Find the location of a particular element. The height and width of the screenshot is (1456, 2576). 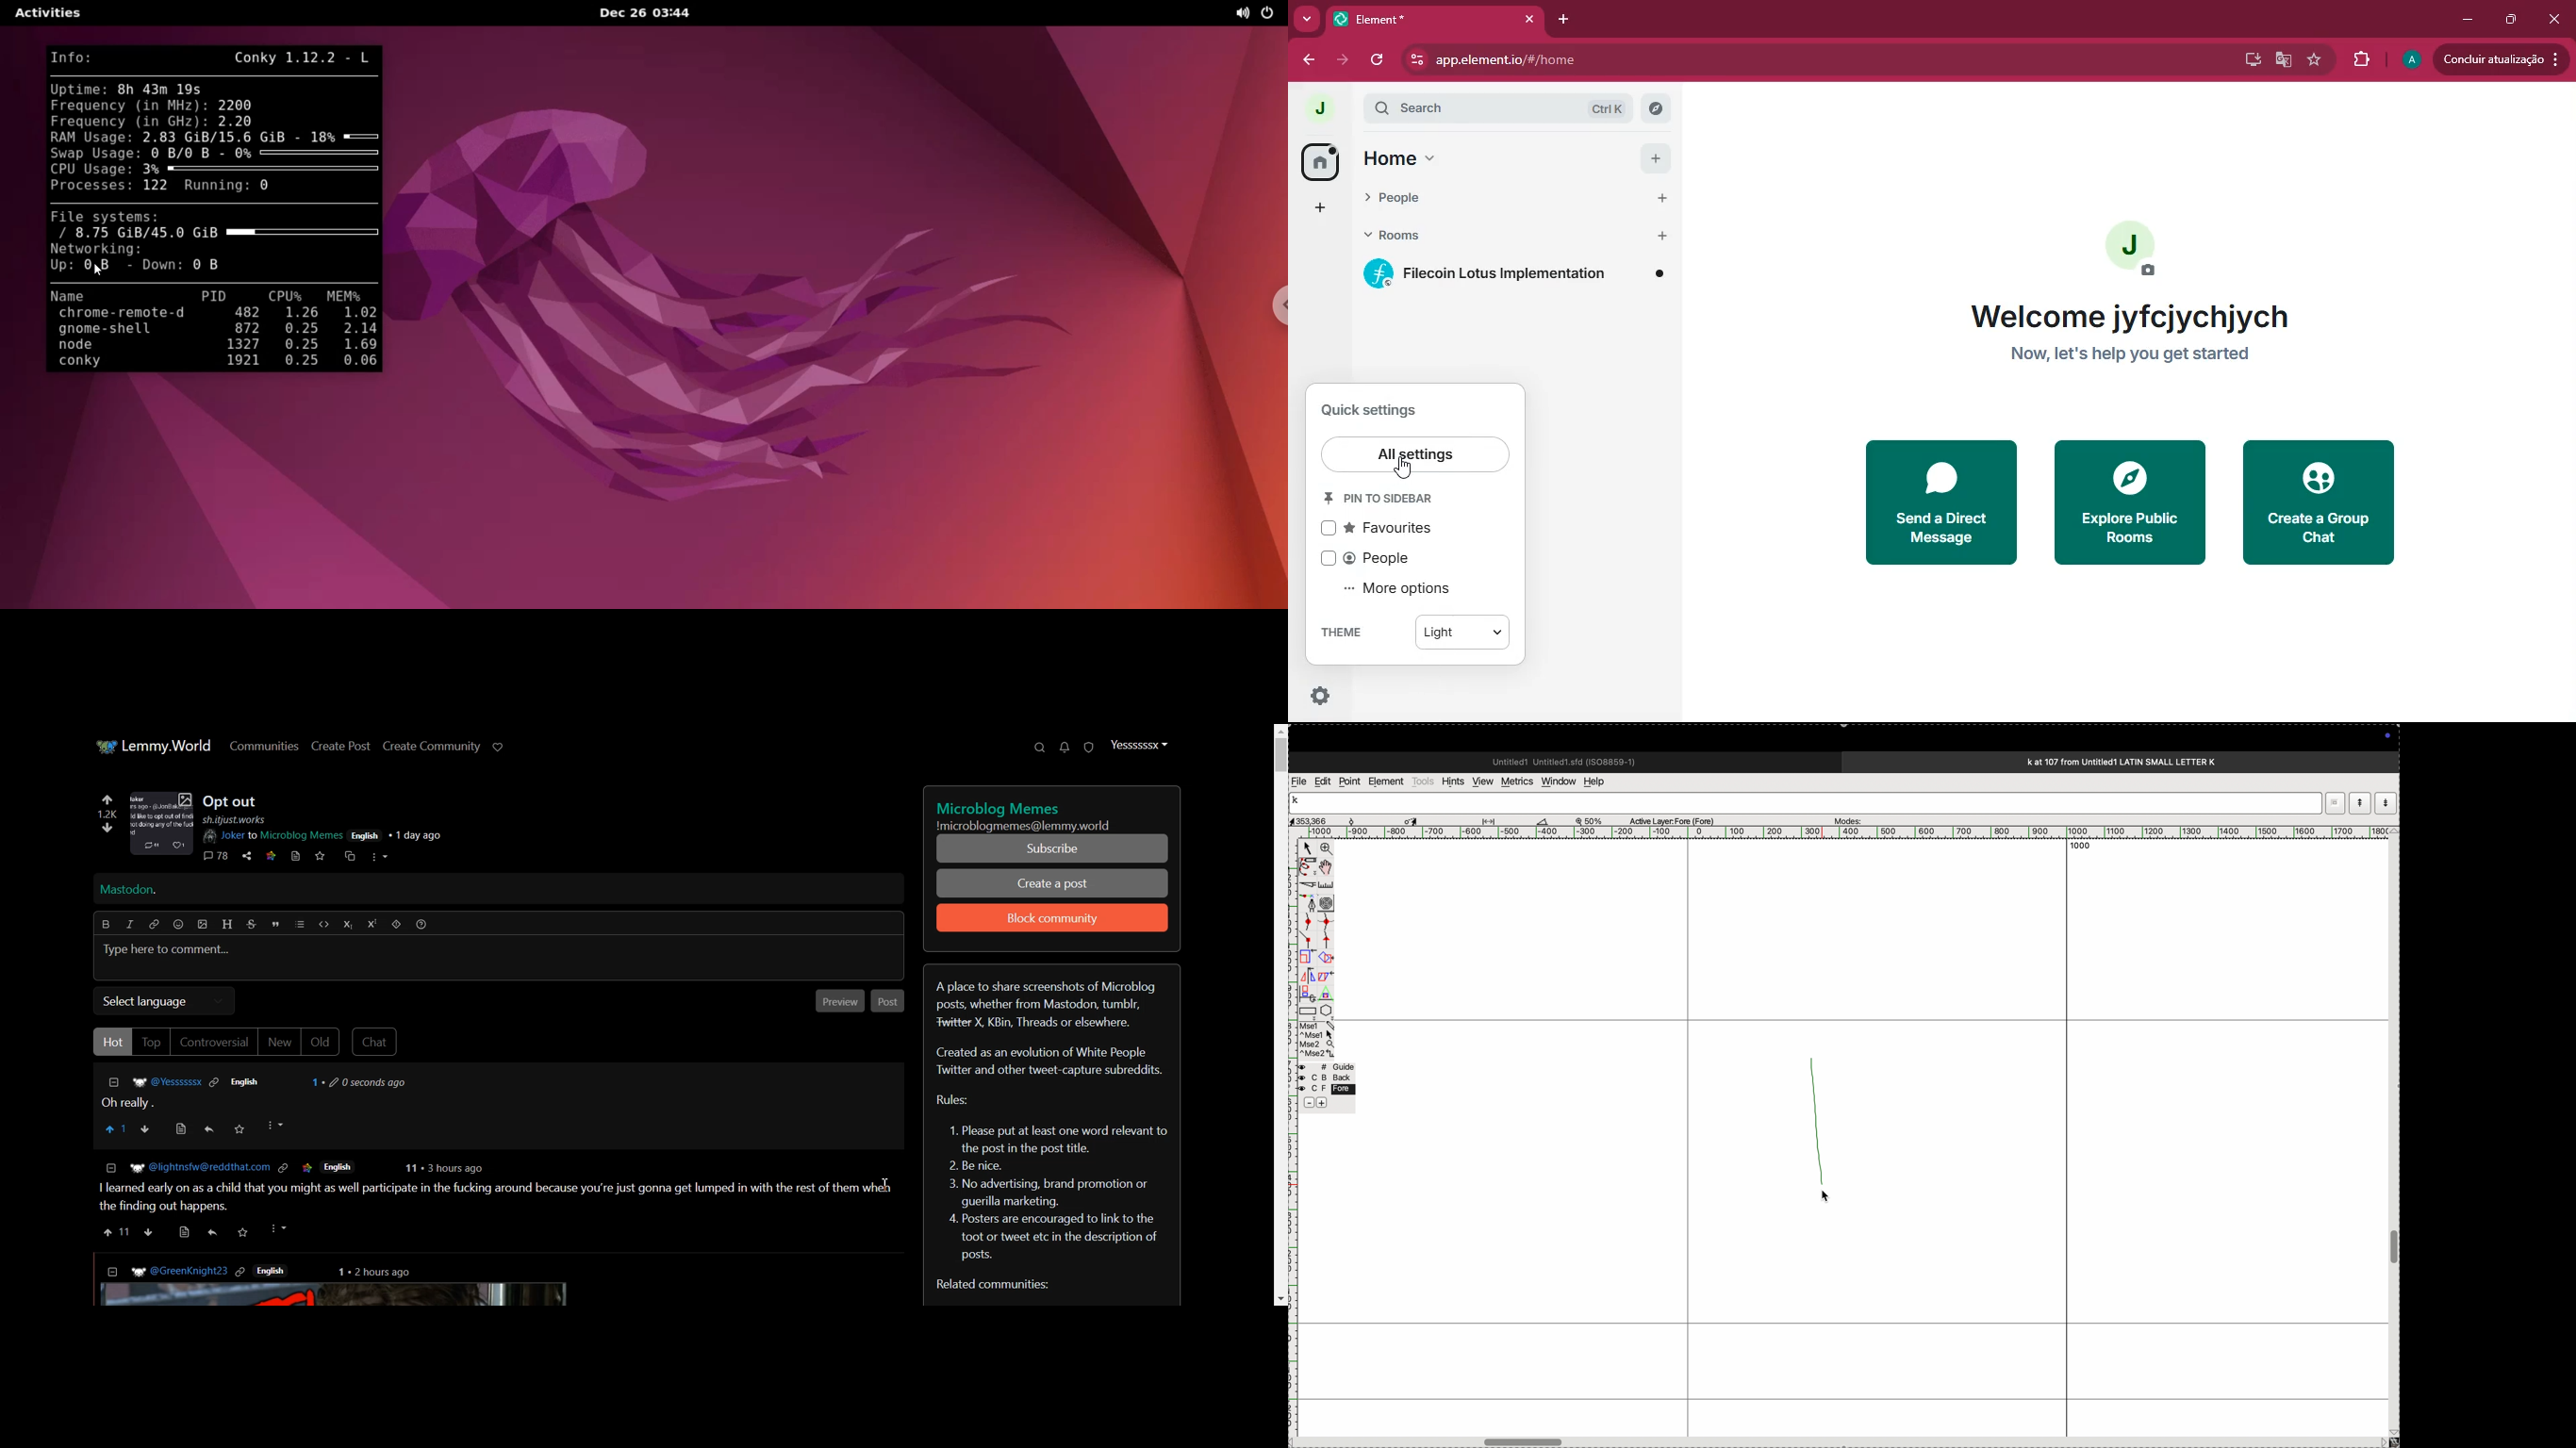

Search is located at coordinates (1040, 747).